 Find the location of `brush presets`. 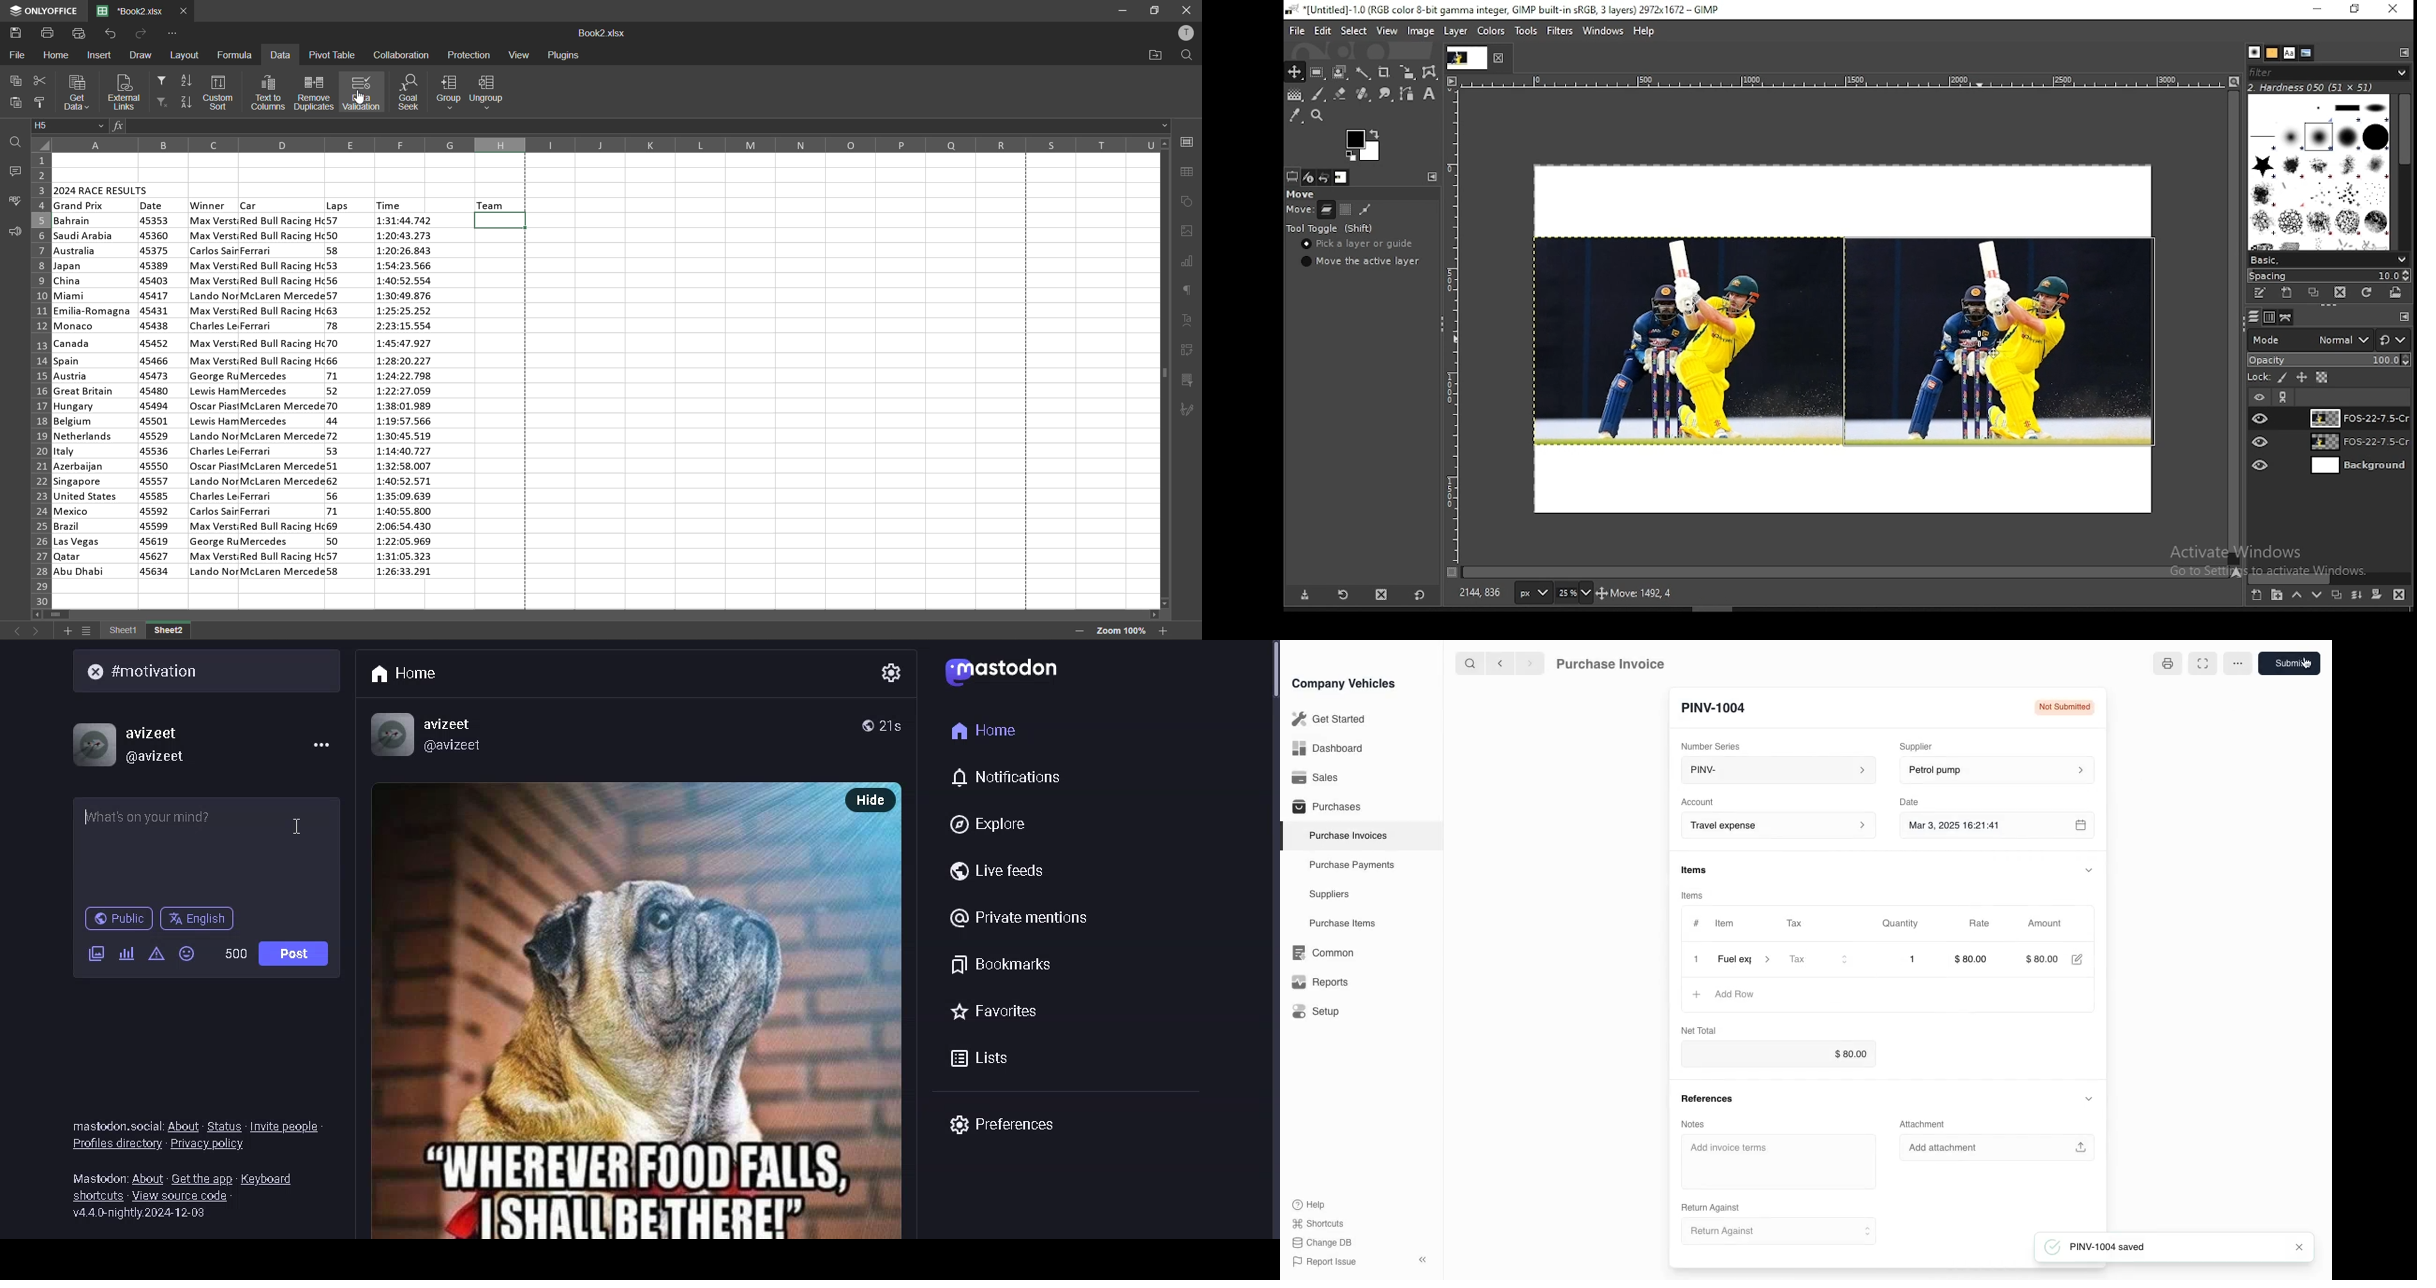

brush presets is located at coordinates (2329, 259).